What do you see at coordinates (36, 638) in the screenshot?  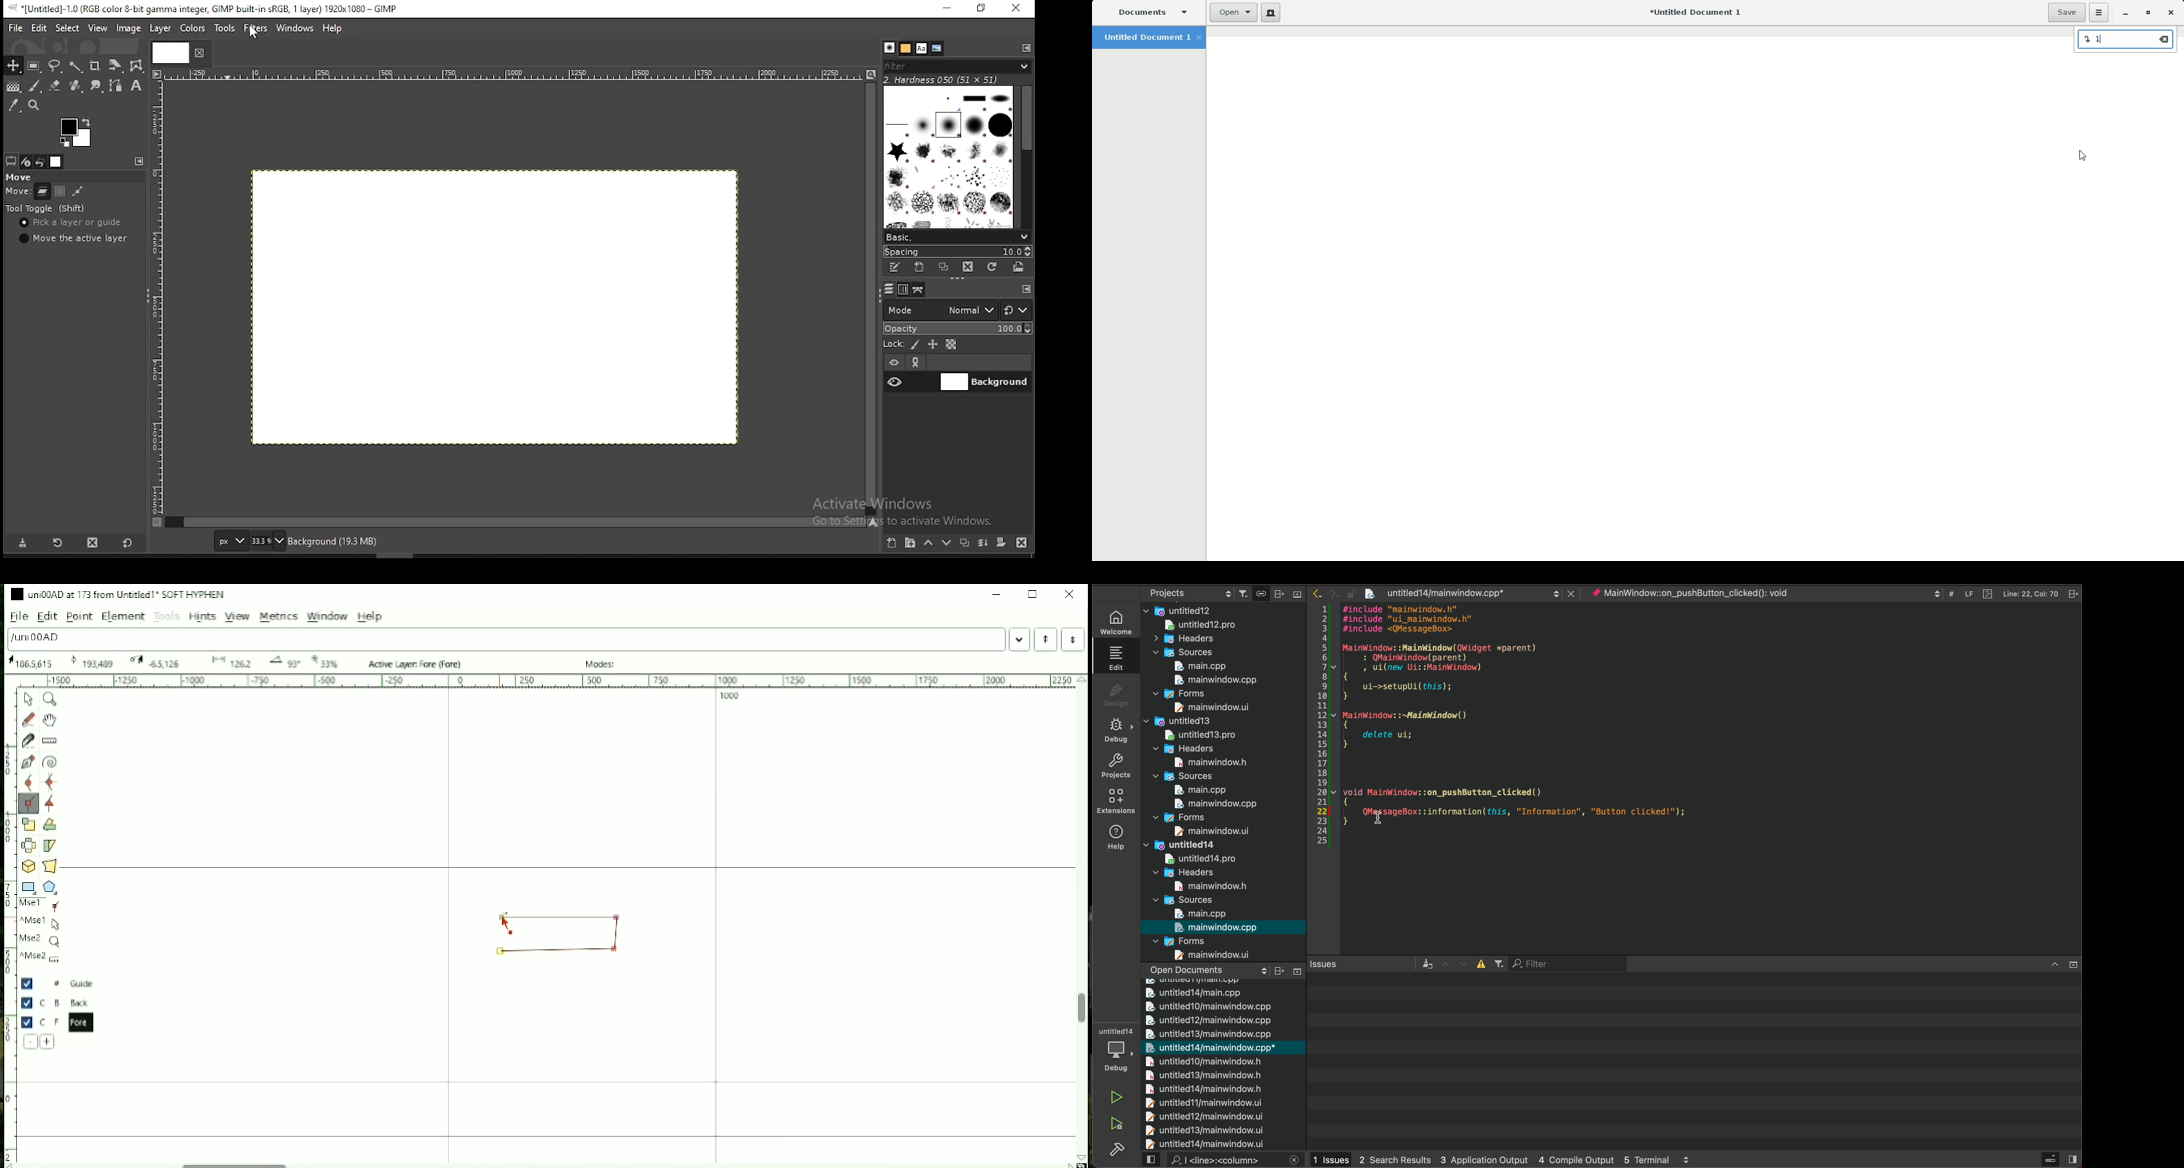 I see `Letter` at bounding box center [36, 638].